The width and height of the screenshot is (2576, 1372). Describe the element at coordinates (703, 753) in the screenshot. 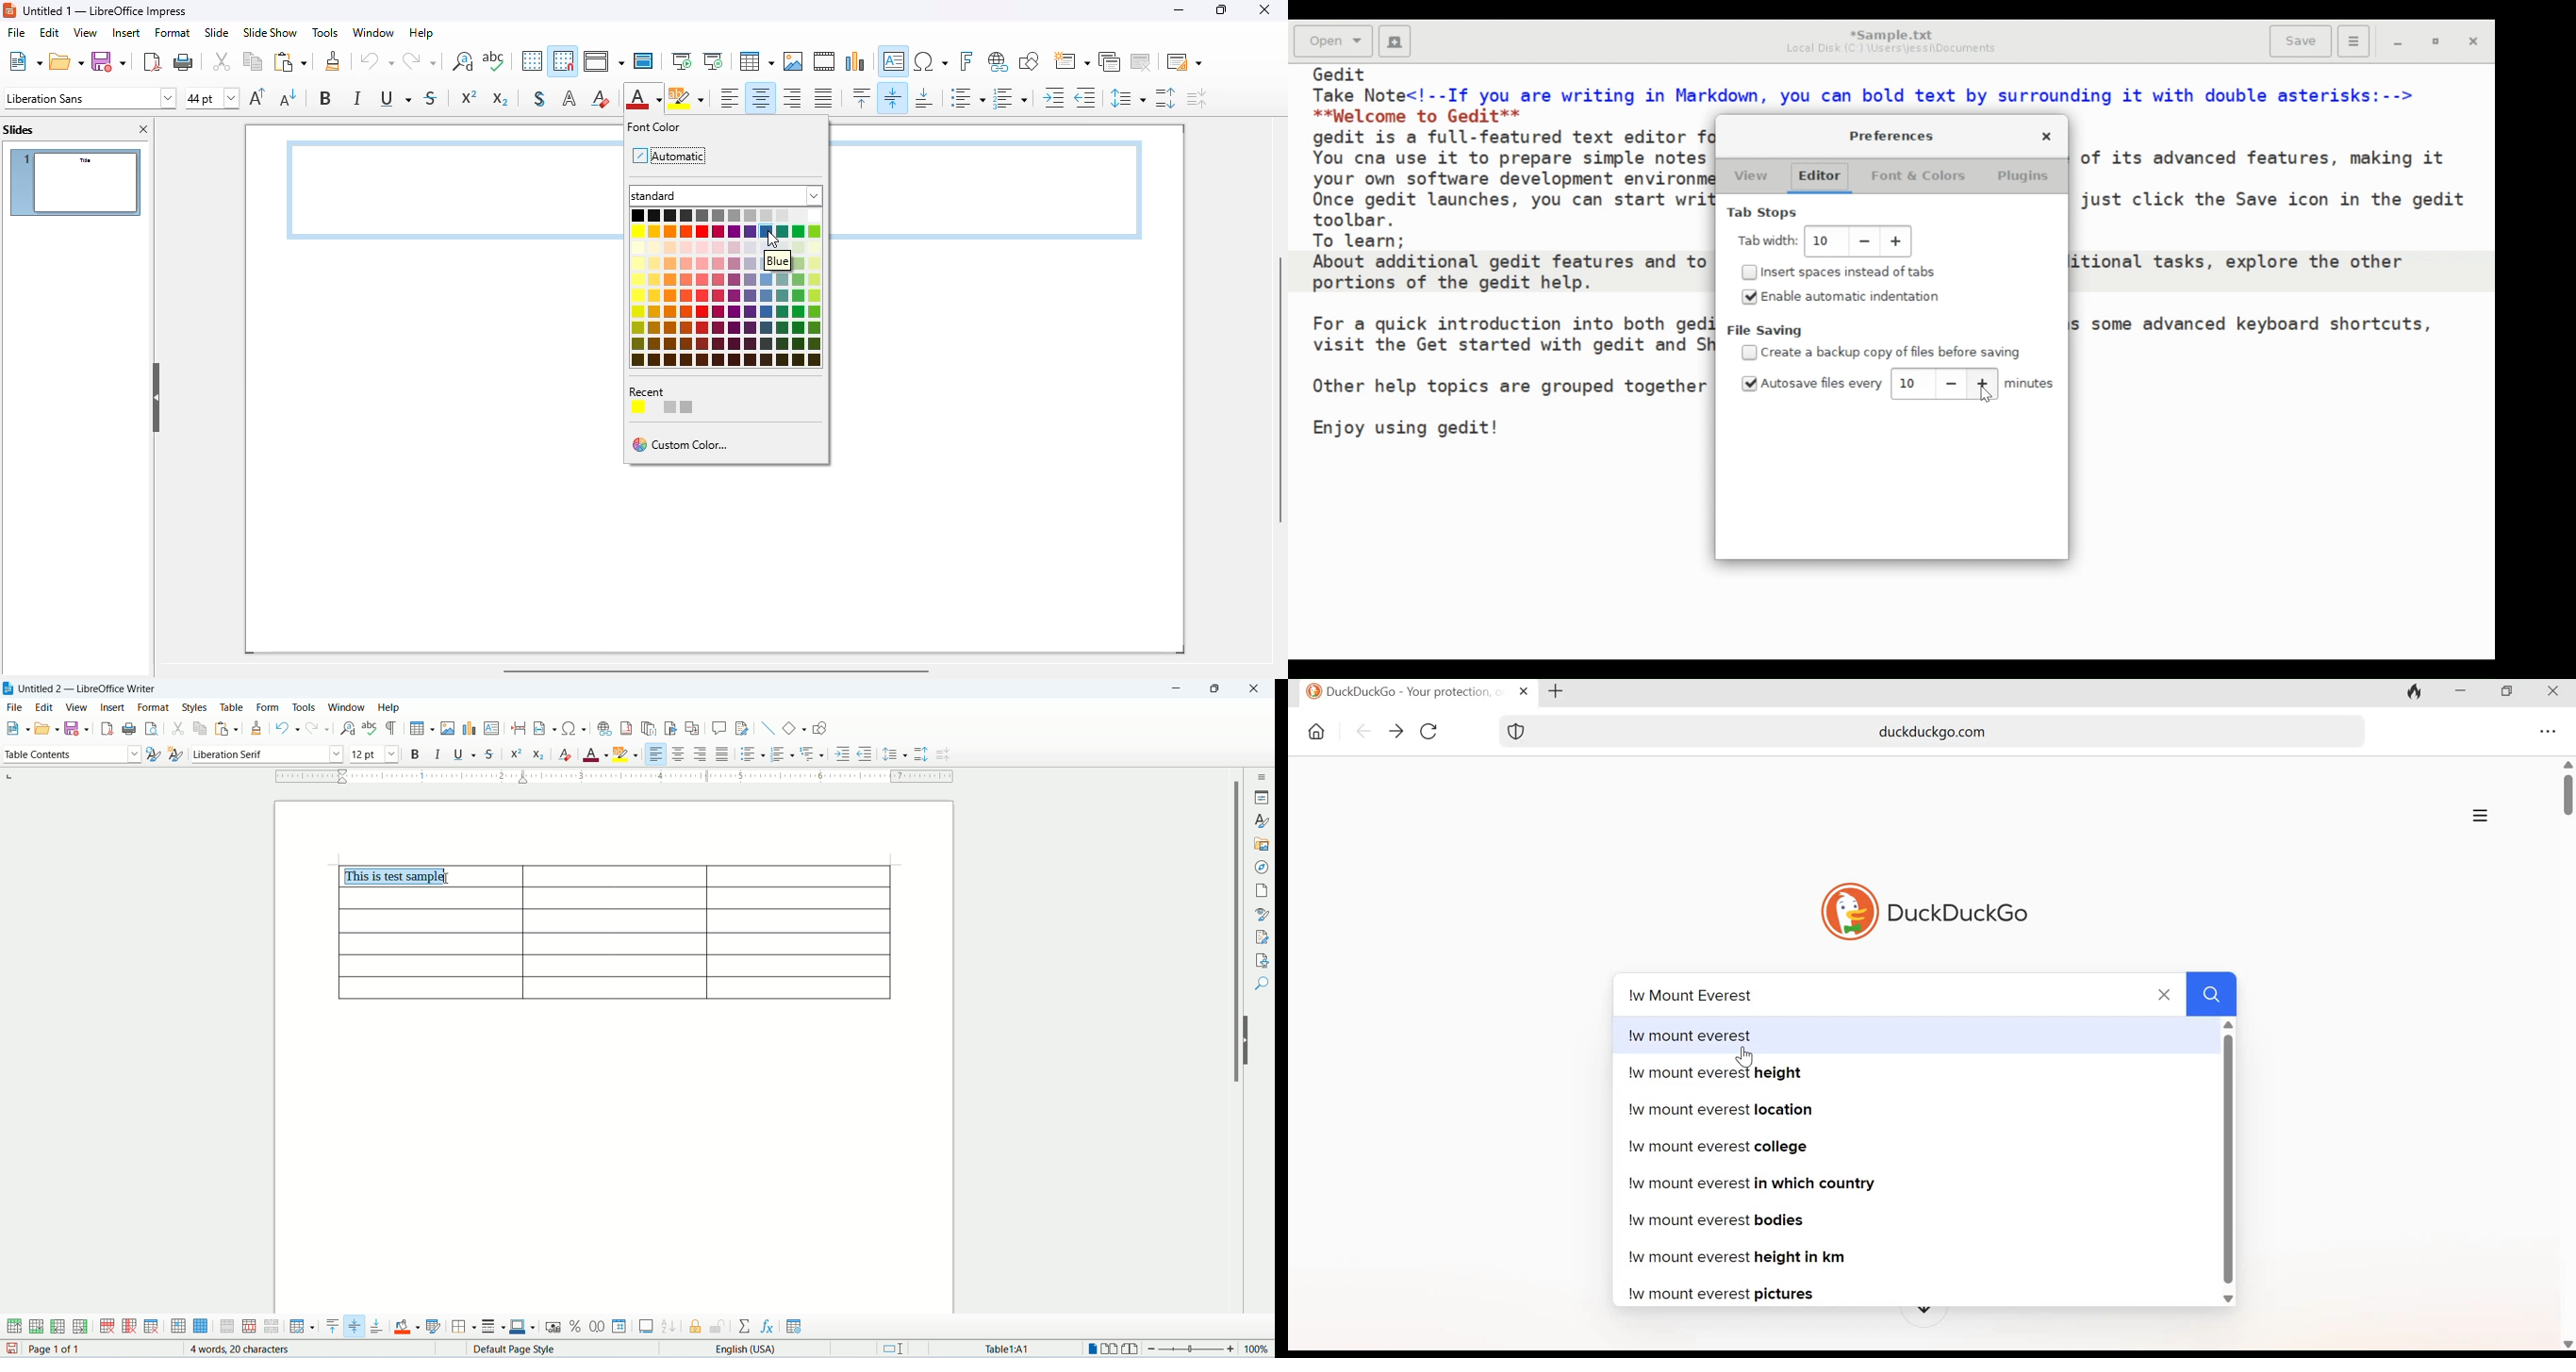

I see `align right` at that location.